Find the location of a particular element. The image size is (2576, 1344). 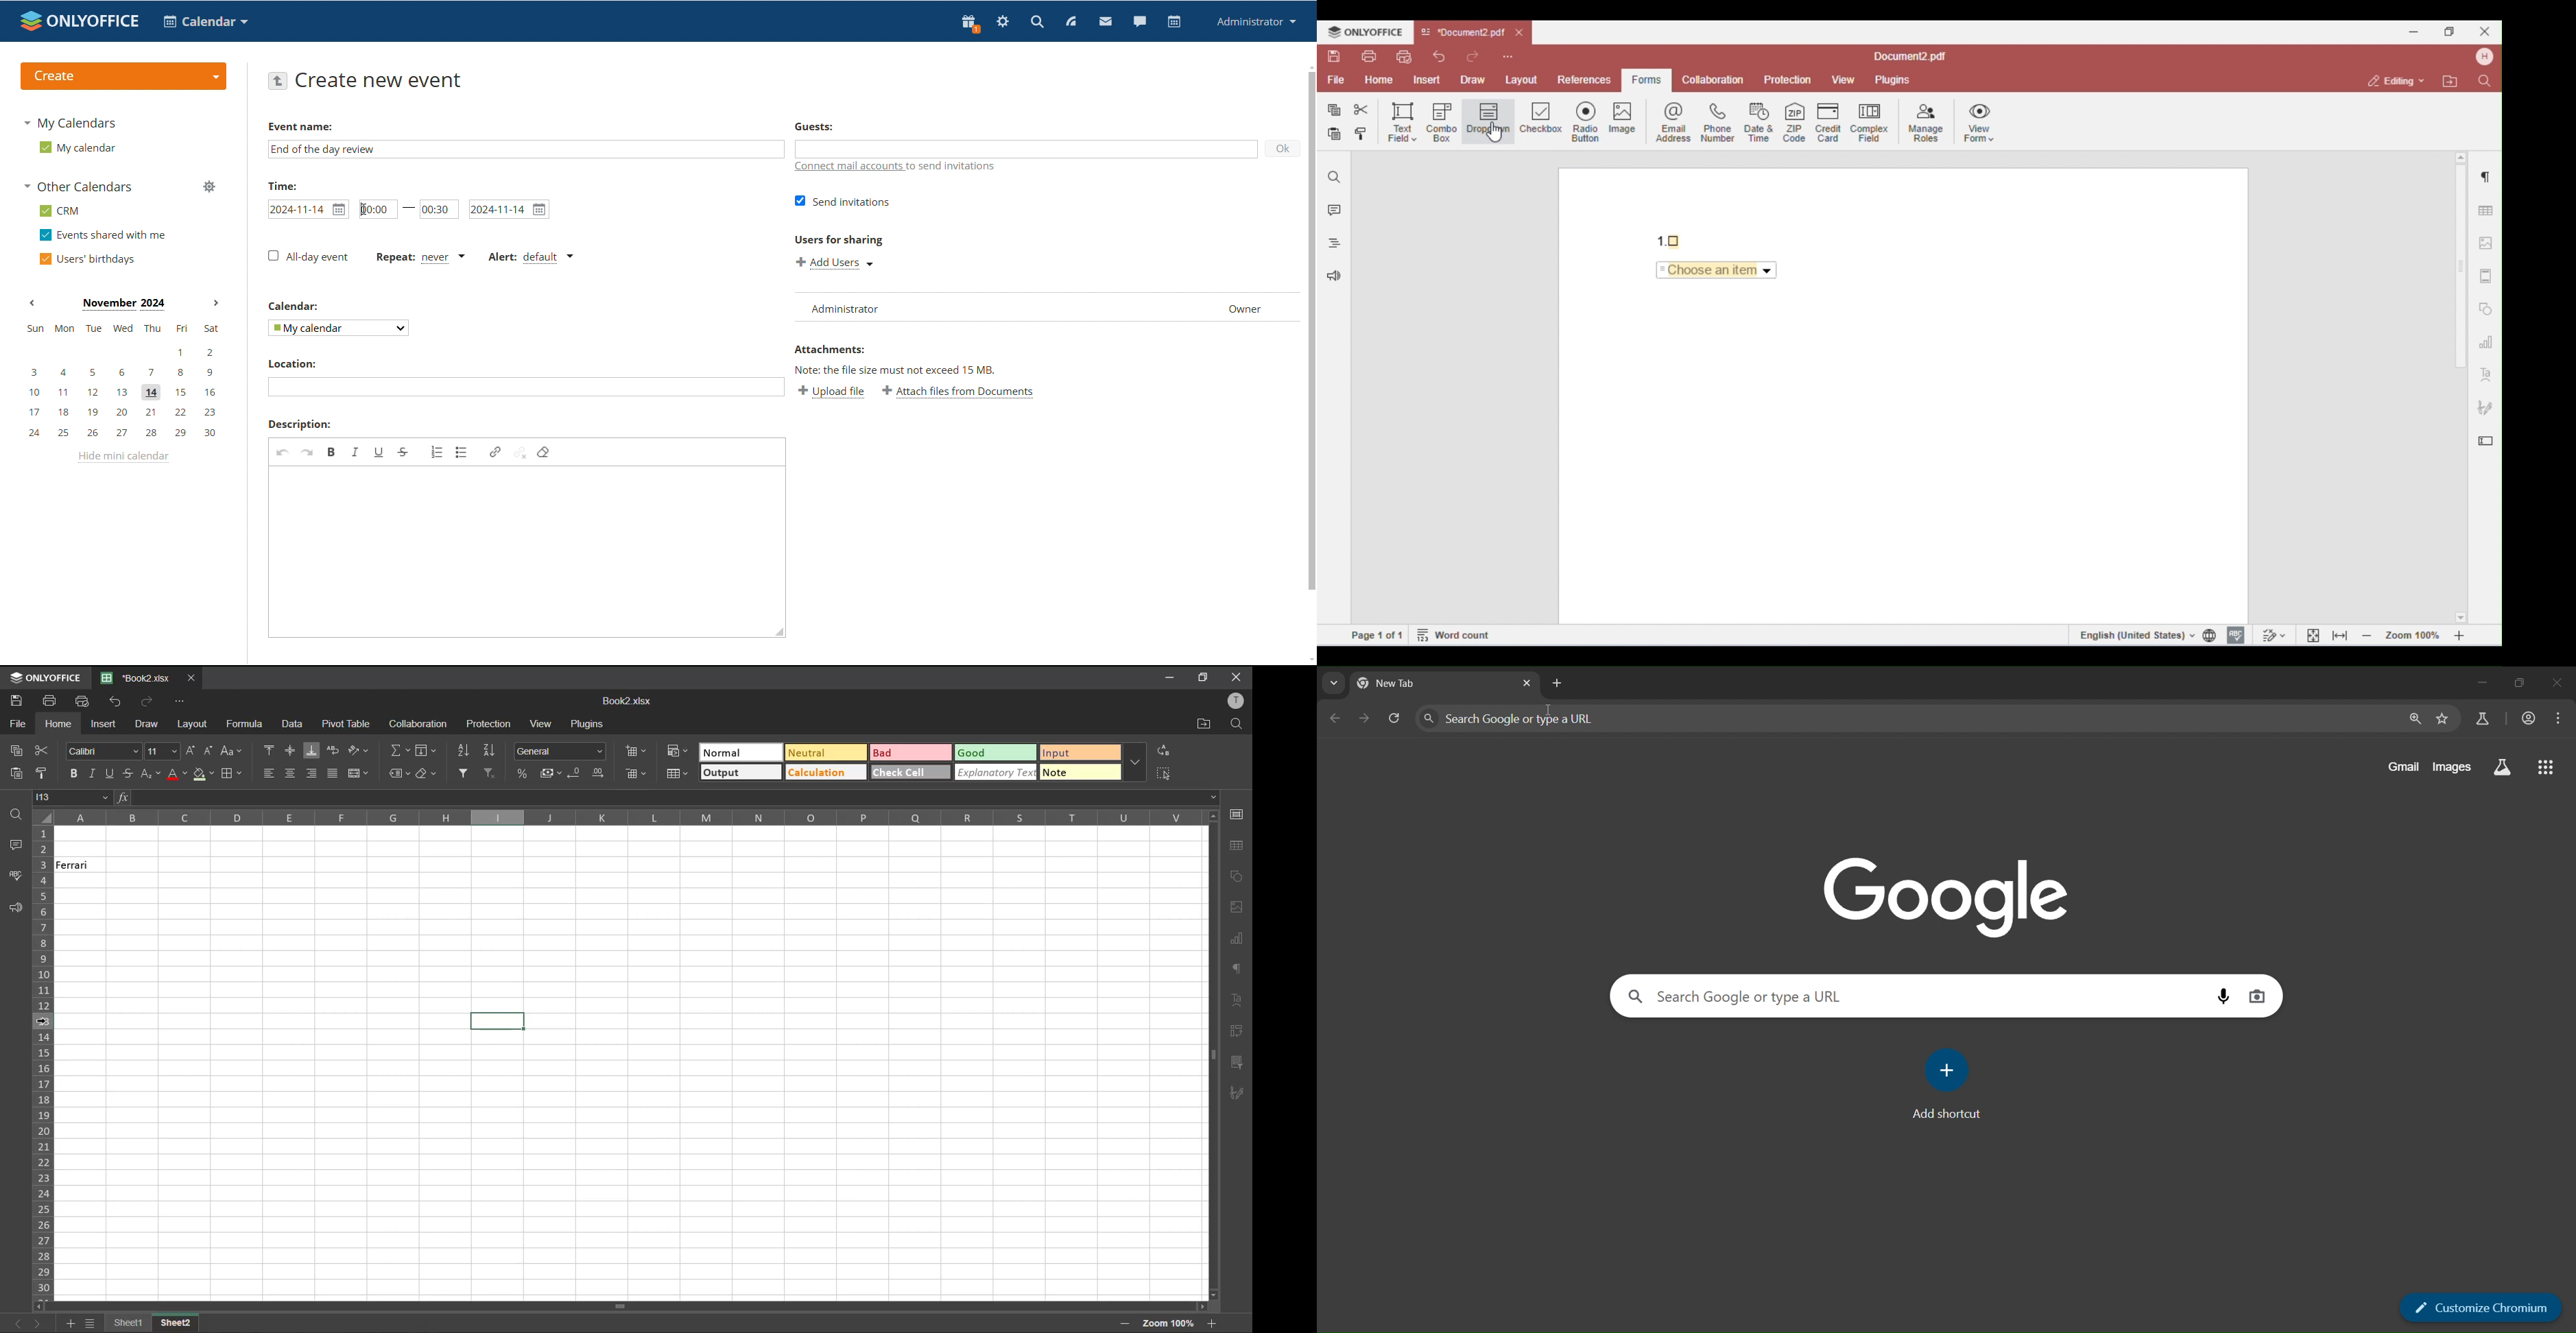

file is located at coordinates (19, 724).